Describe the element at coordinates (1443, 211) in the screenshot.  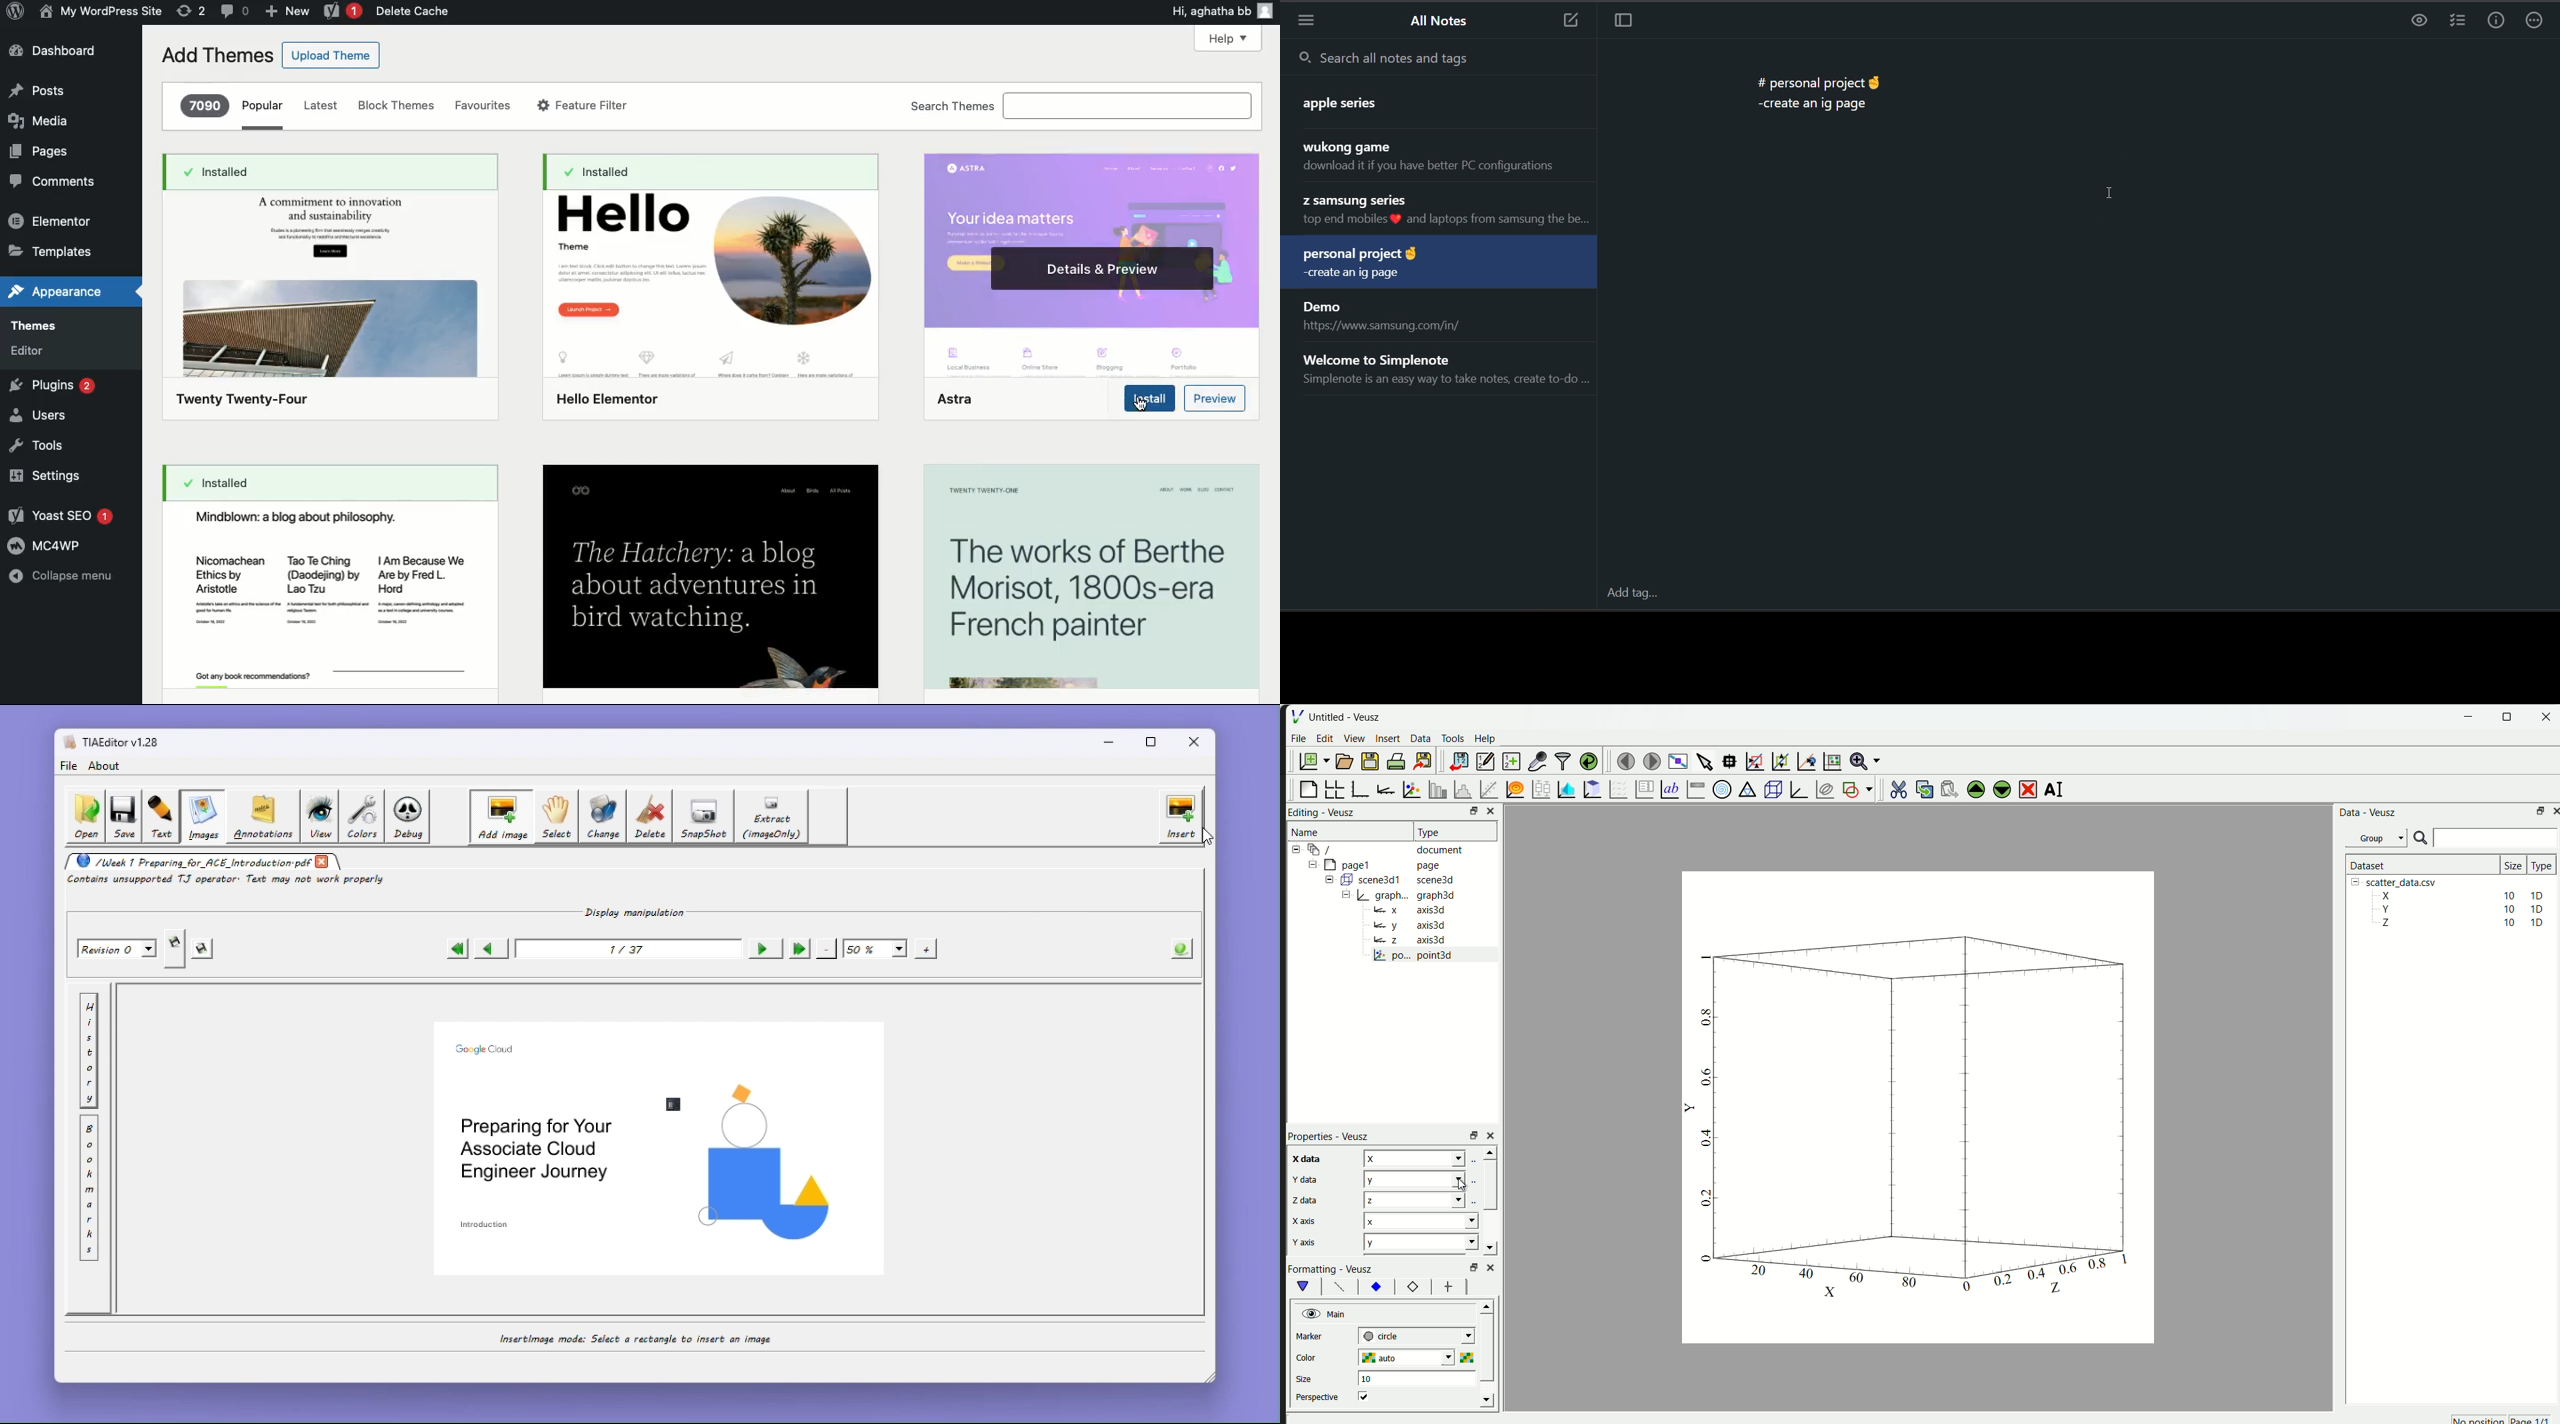
I see `note title and preview sorted in reverse chronological order` at that location.